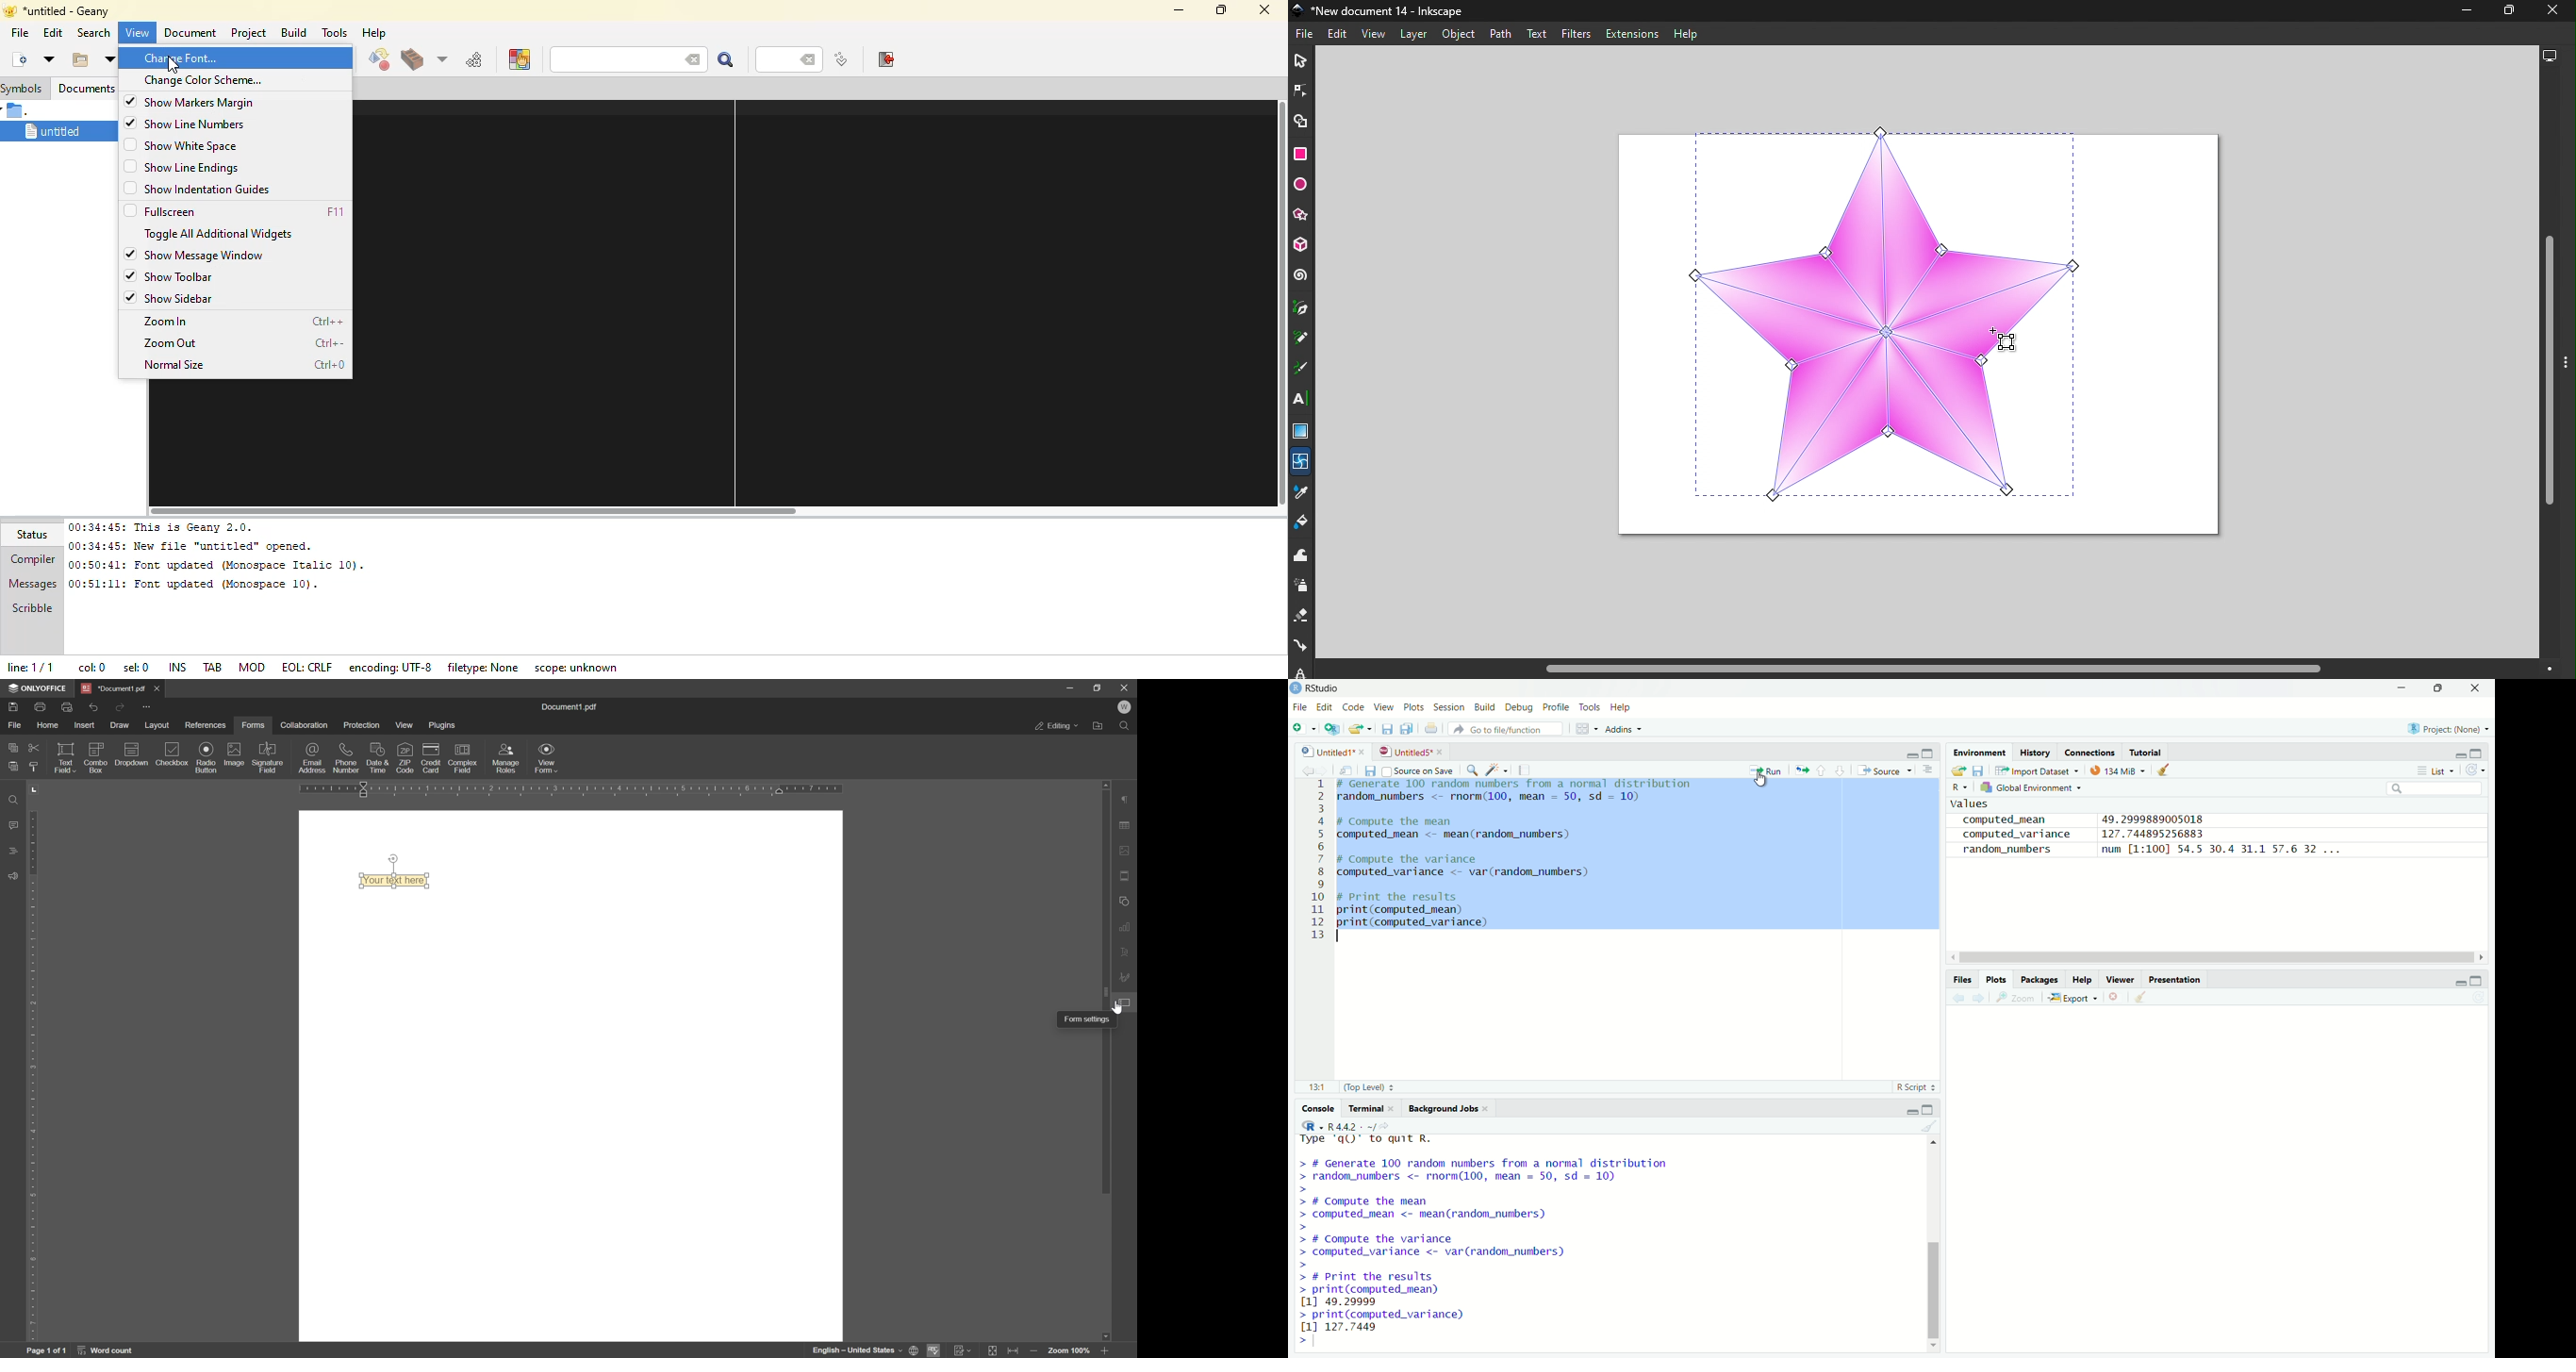 The width and height of the screenshot is (2576, 1372). I want to click on typing cursor, so click(1318, 1342).